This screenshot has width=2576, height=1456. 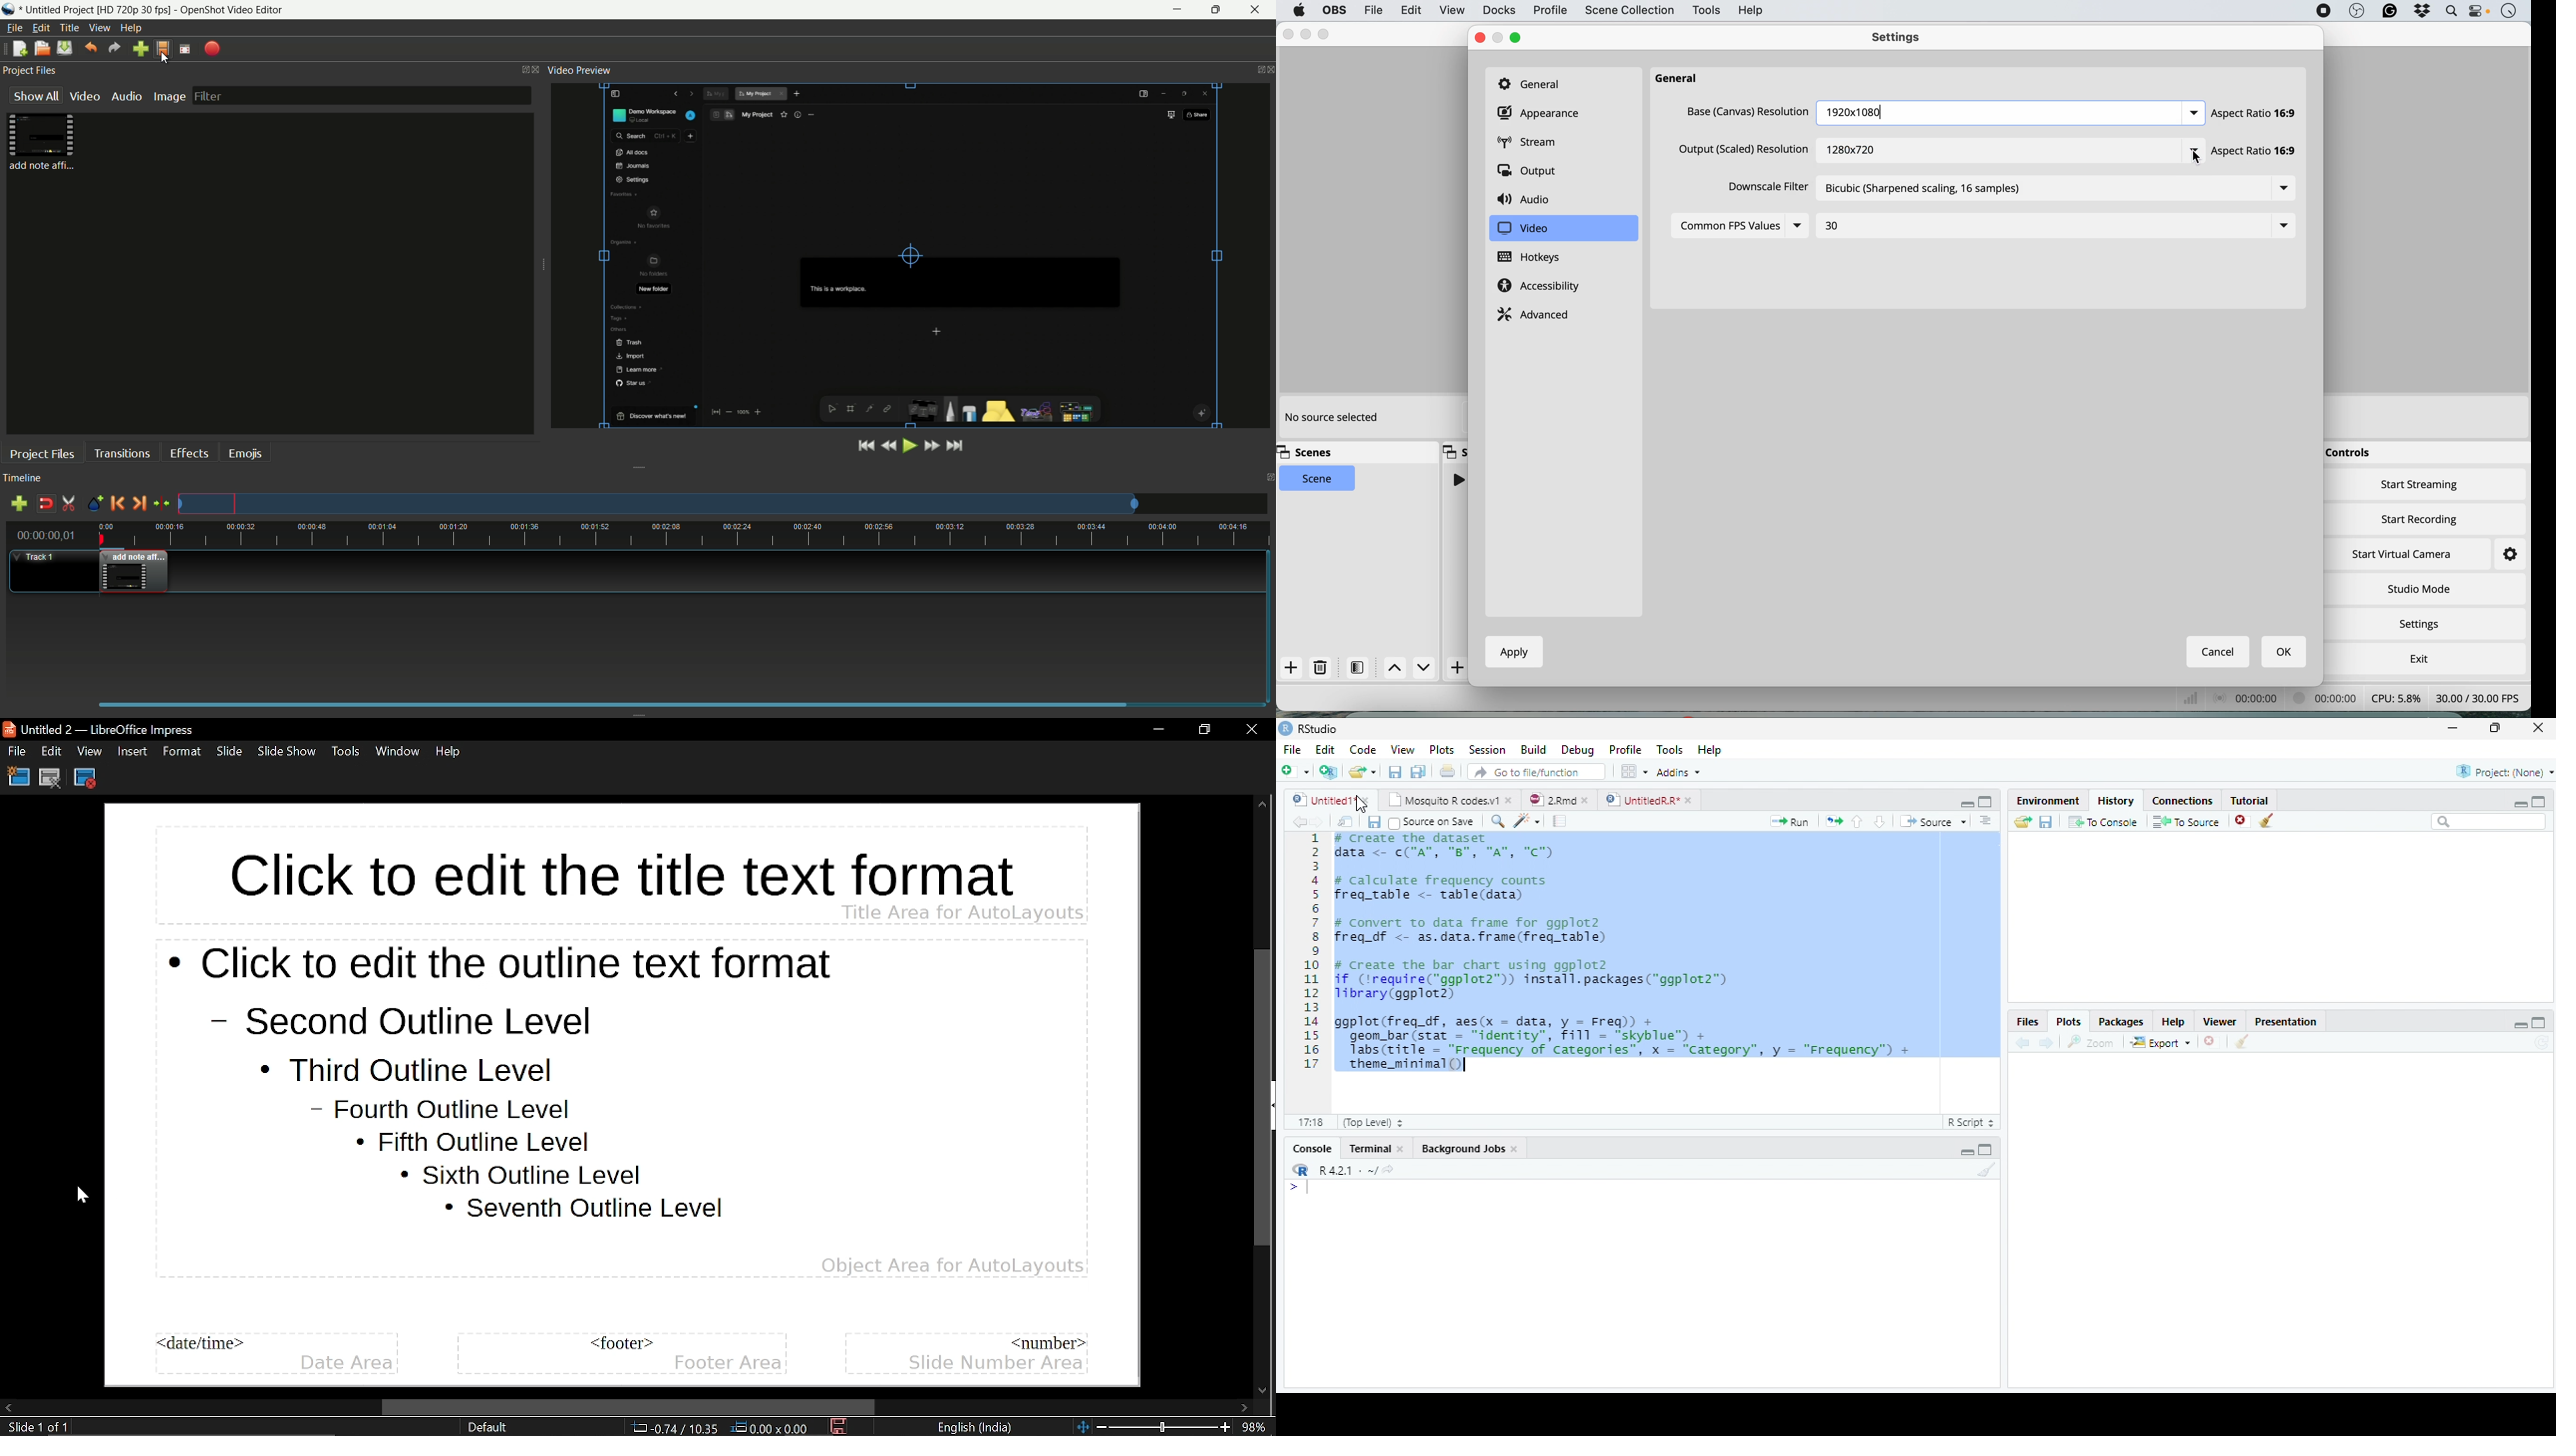 I want to click on effects, so click(x=188, y=453).